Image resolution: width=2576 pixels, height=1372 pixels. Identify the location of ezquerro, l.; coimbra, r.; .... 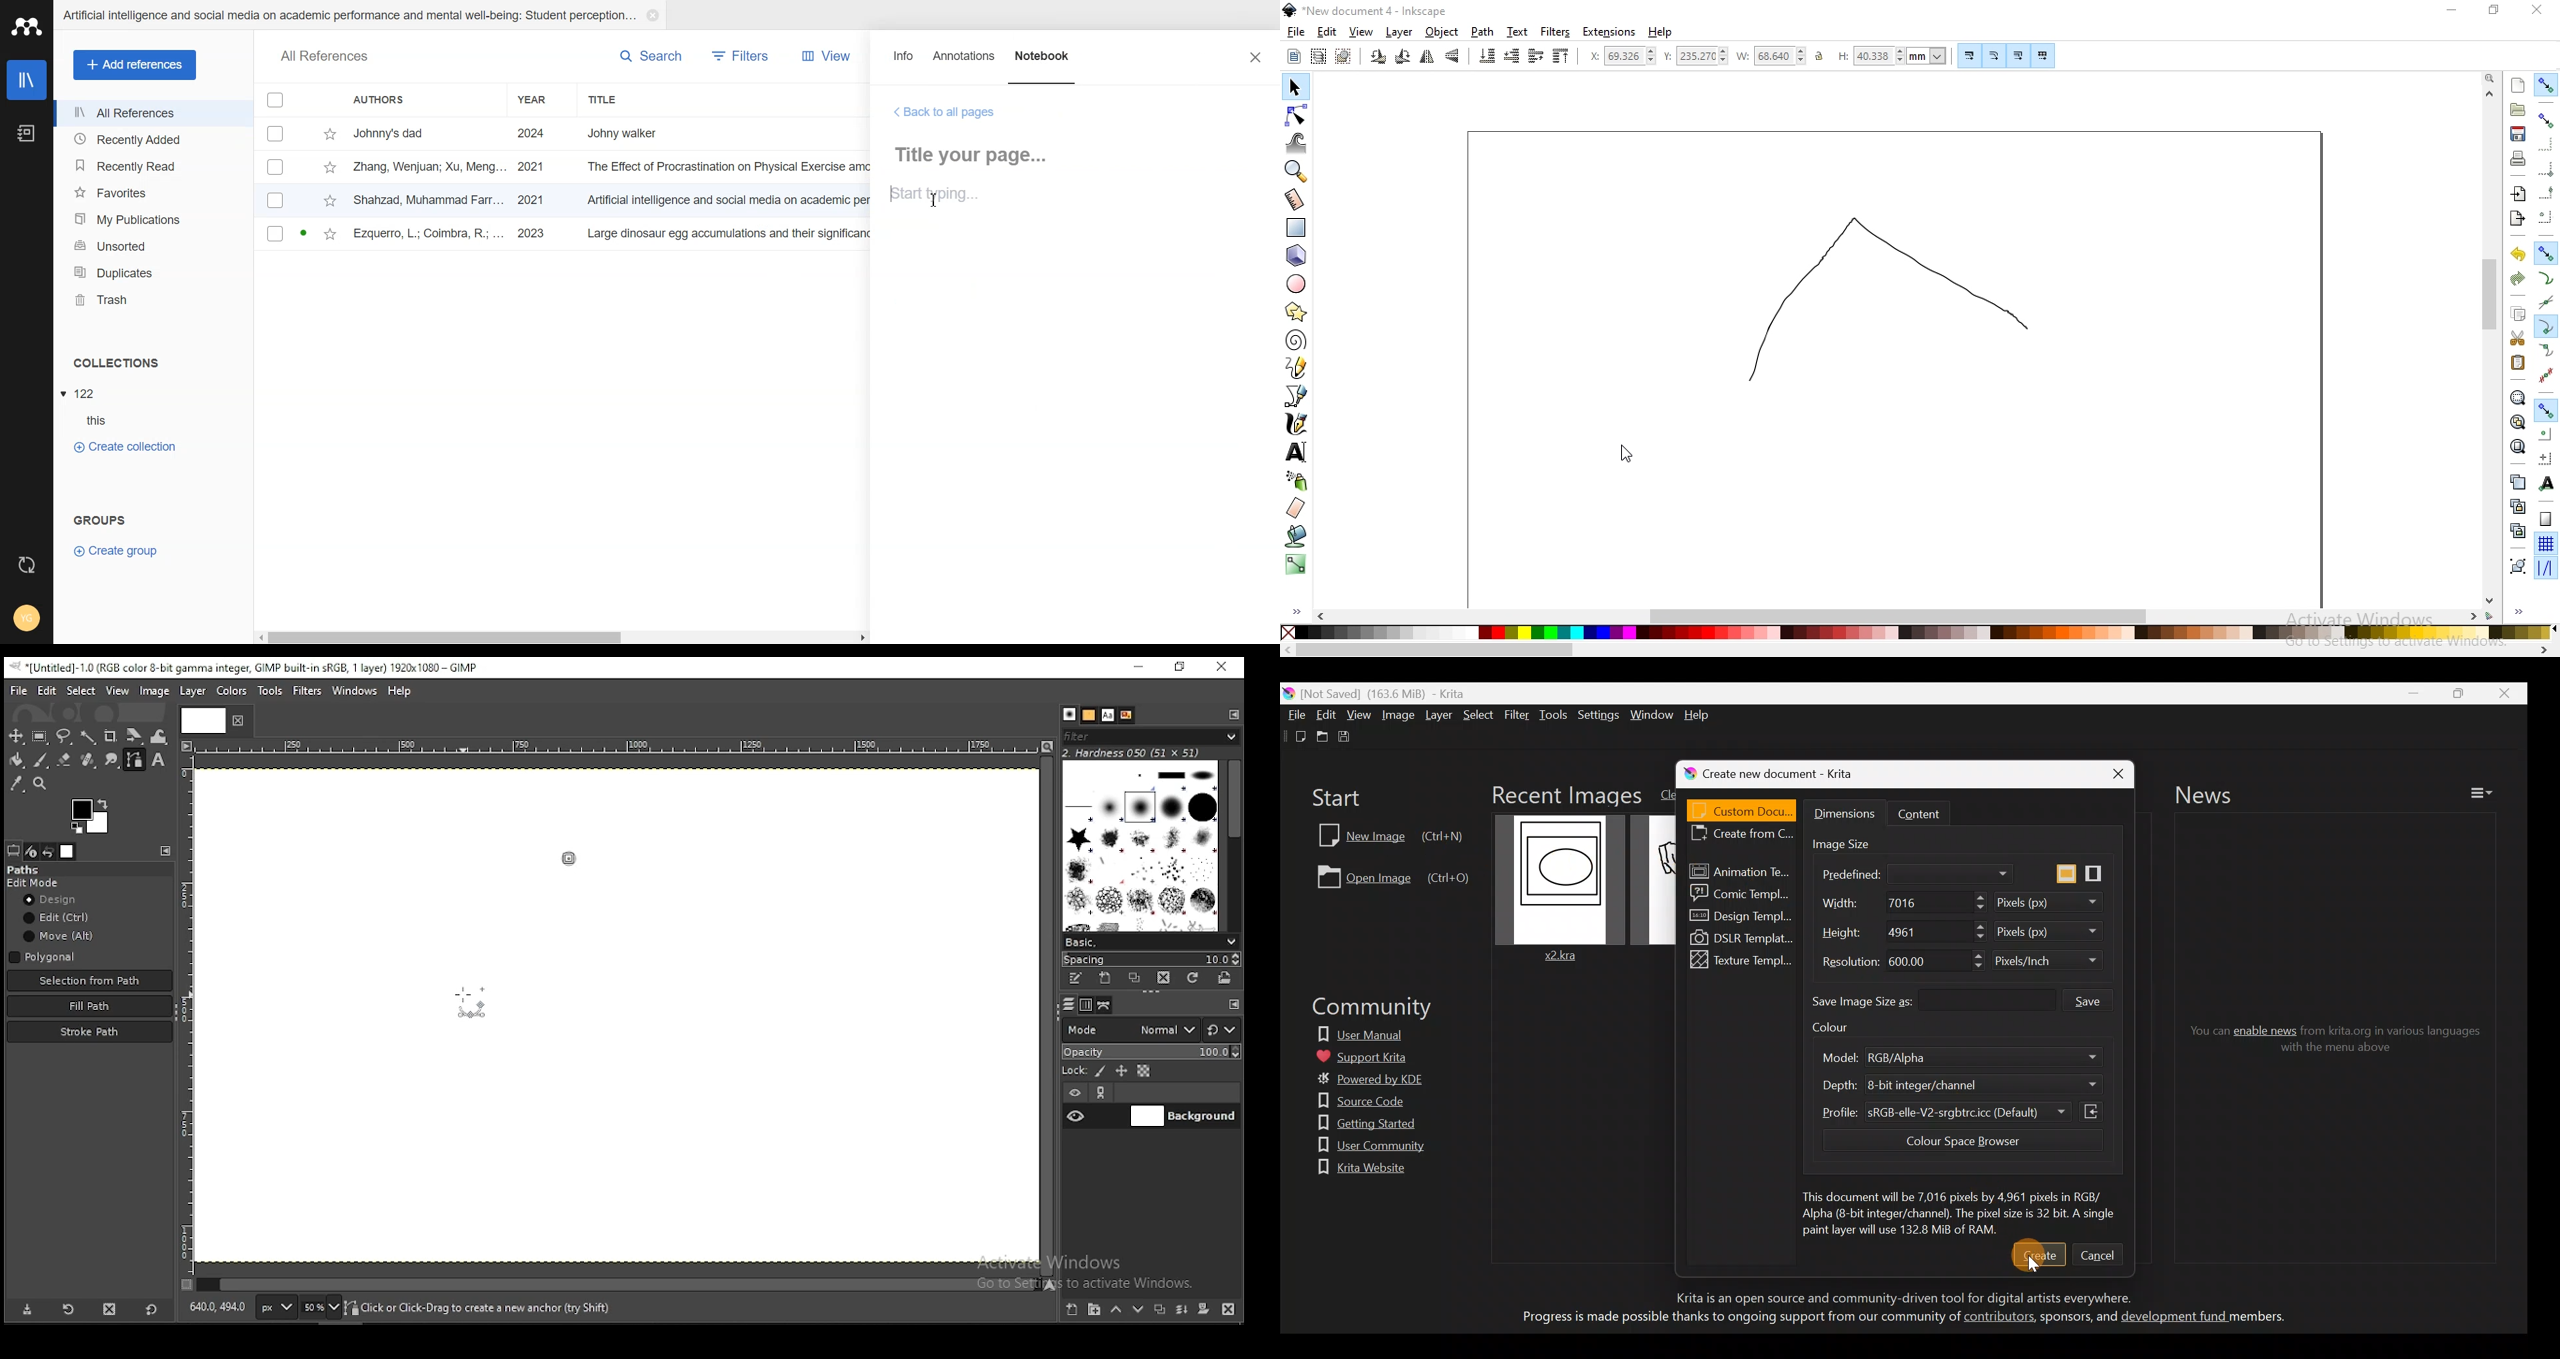
(430, 235).